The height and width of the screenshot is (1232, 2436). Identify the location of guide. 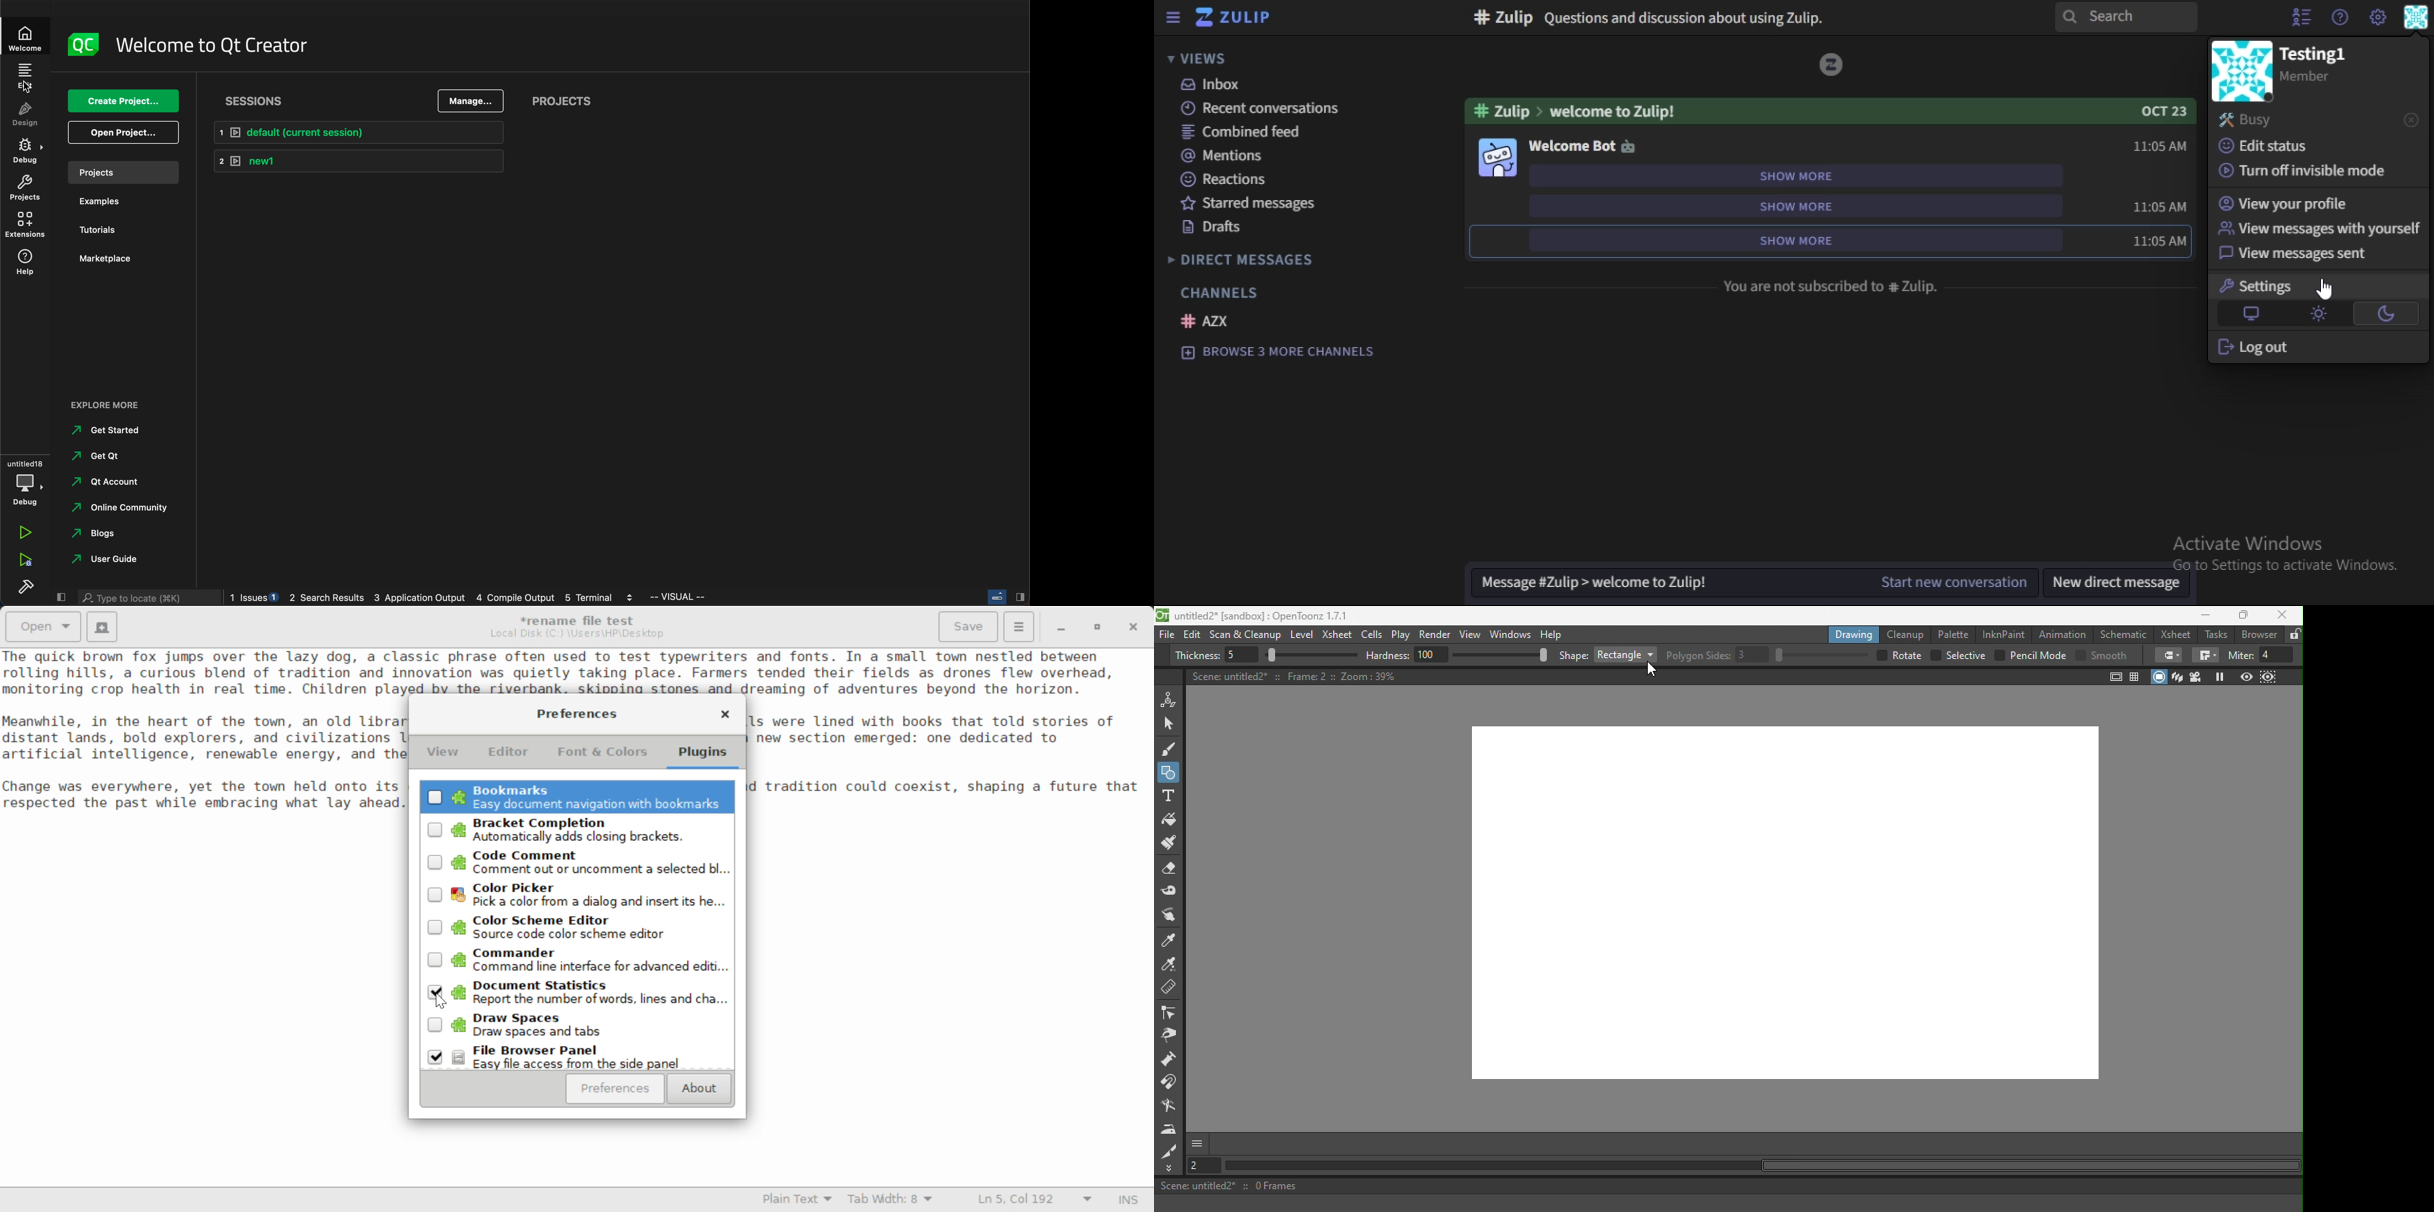
(113, 558).